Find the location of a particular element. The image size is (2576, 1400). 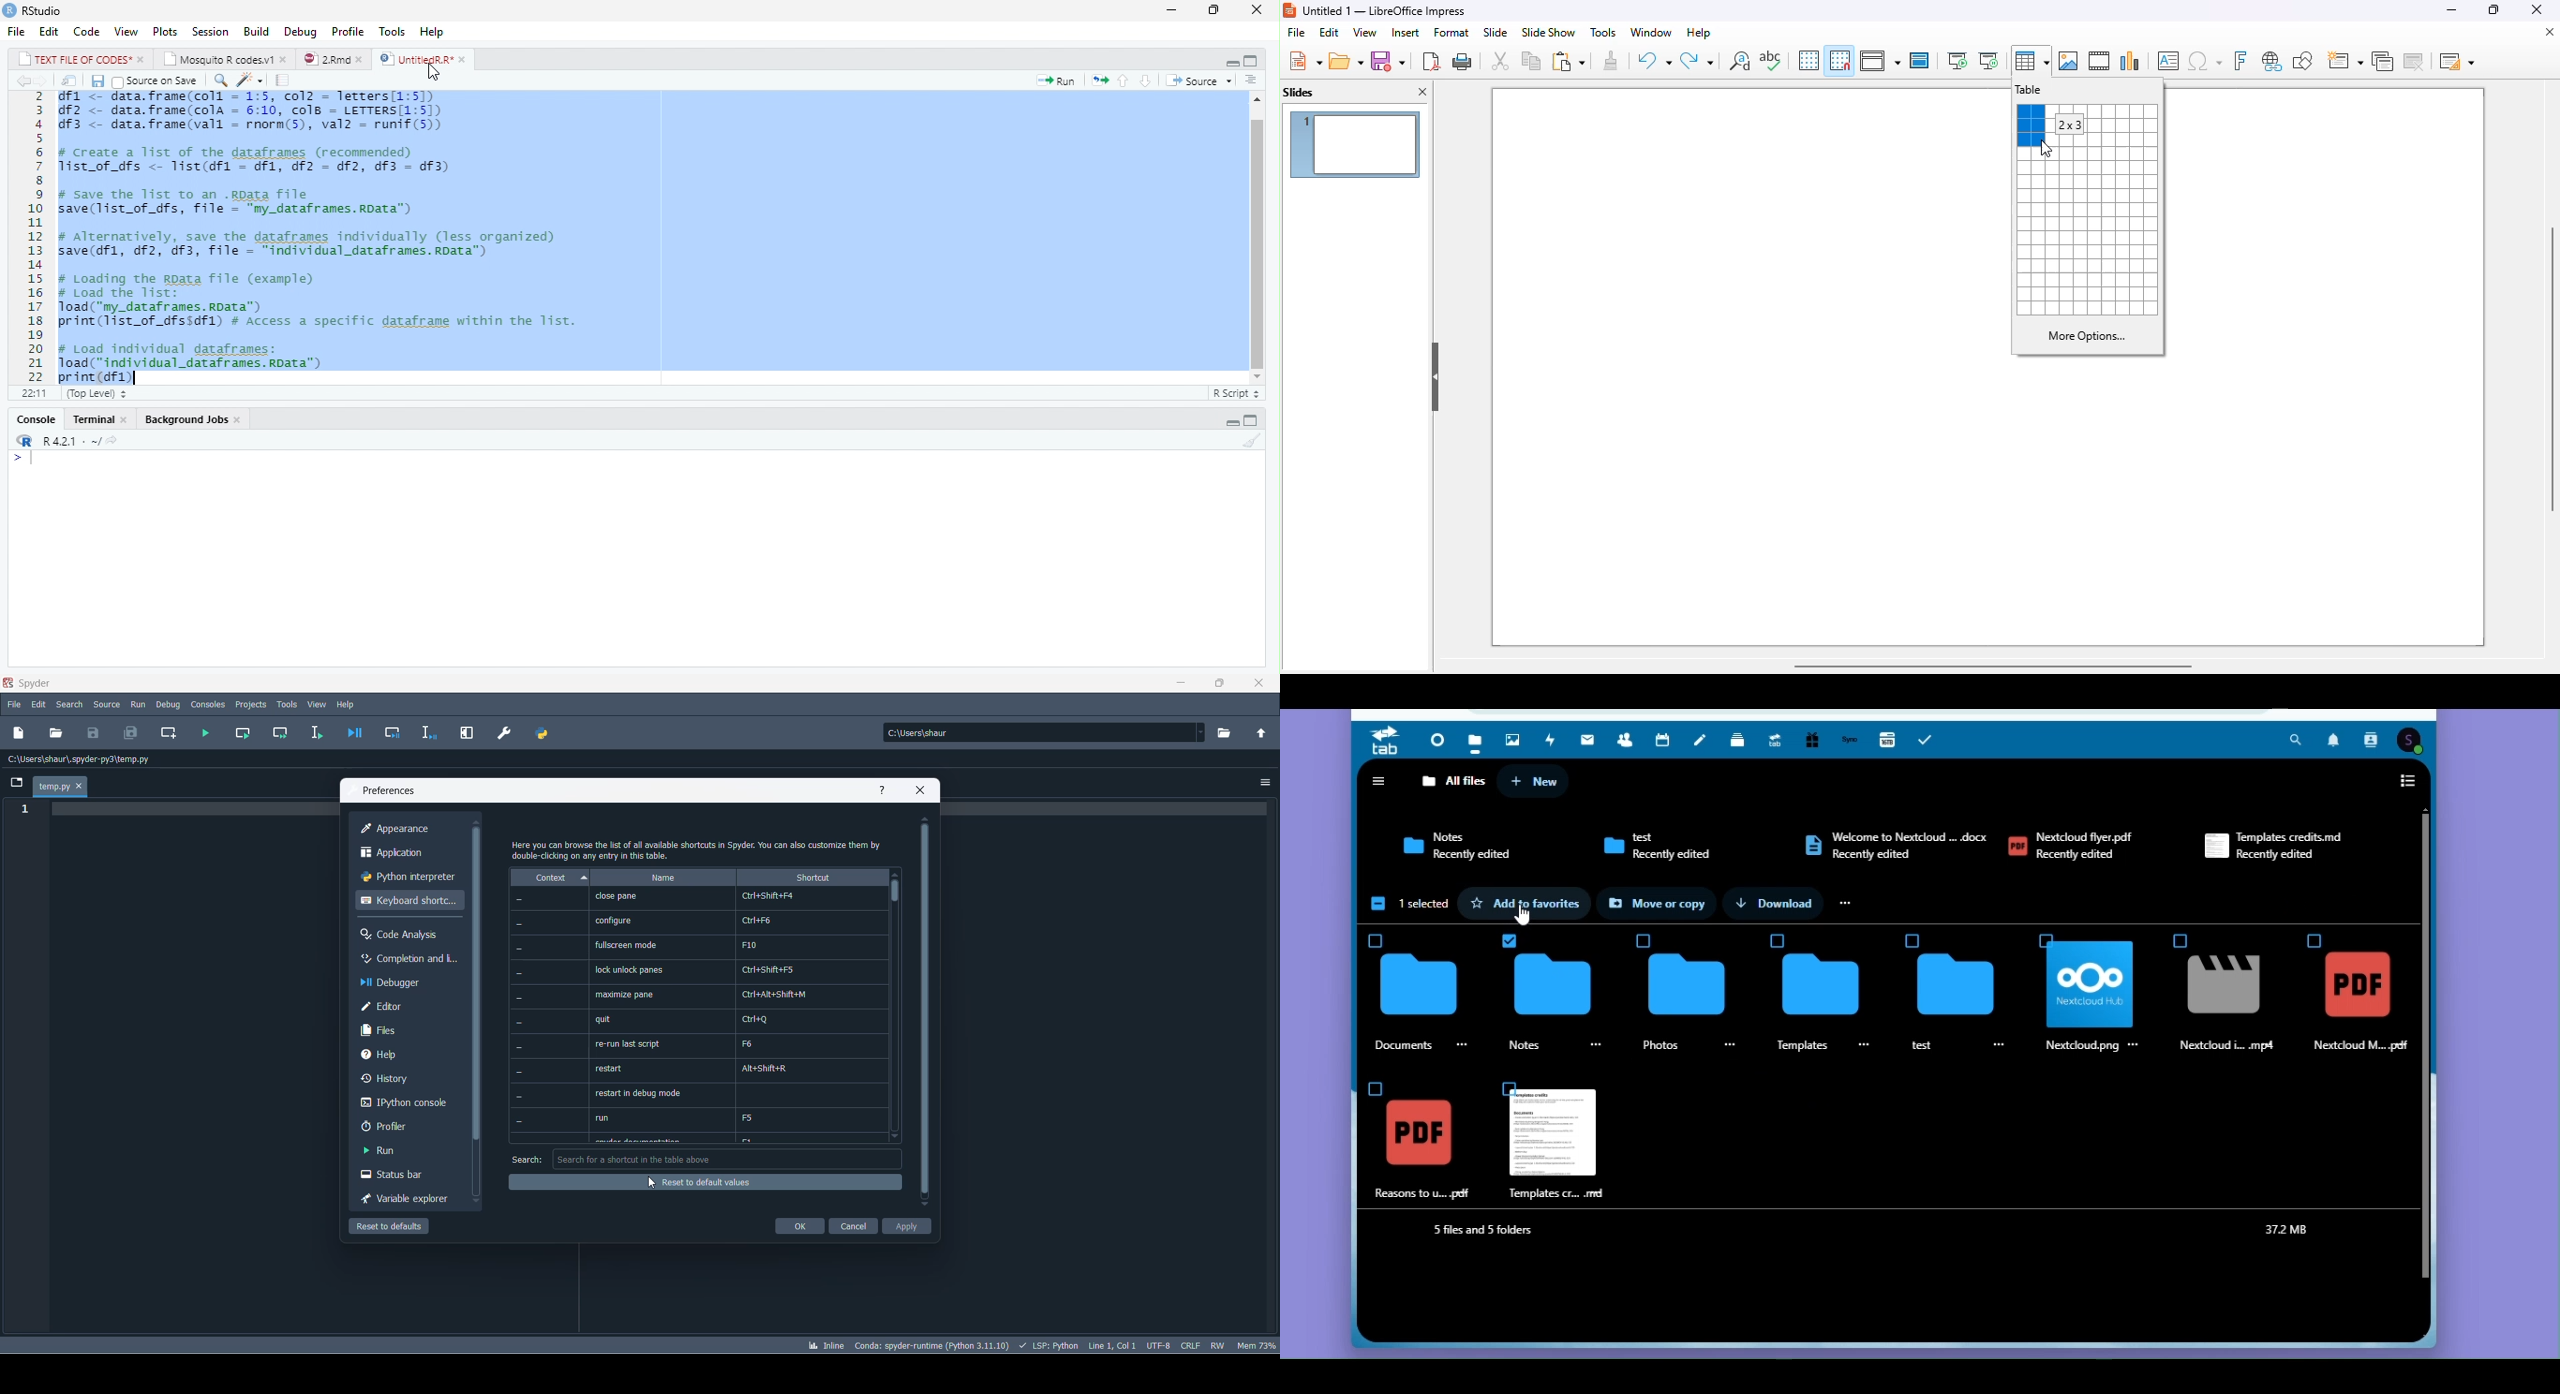

Icon is located at coordinates (1410, 845).